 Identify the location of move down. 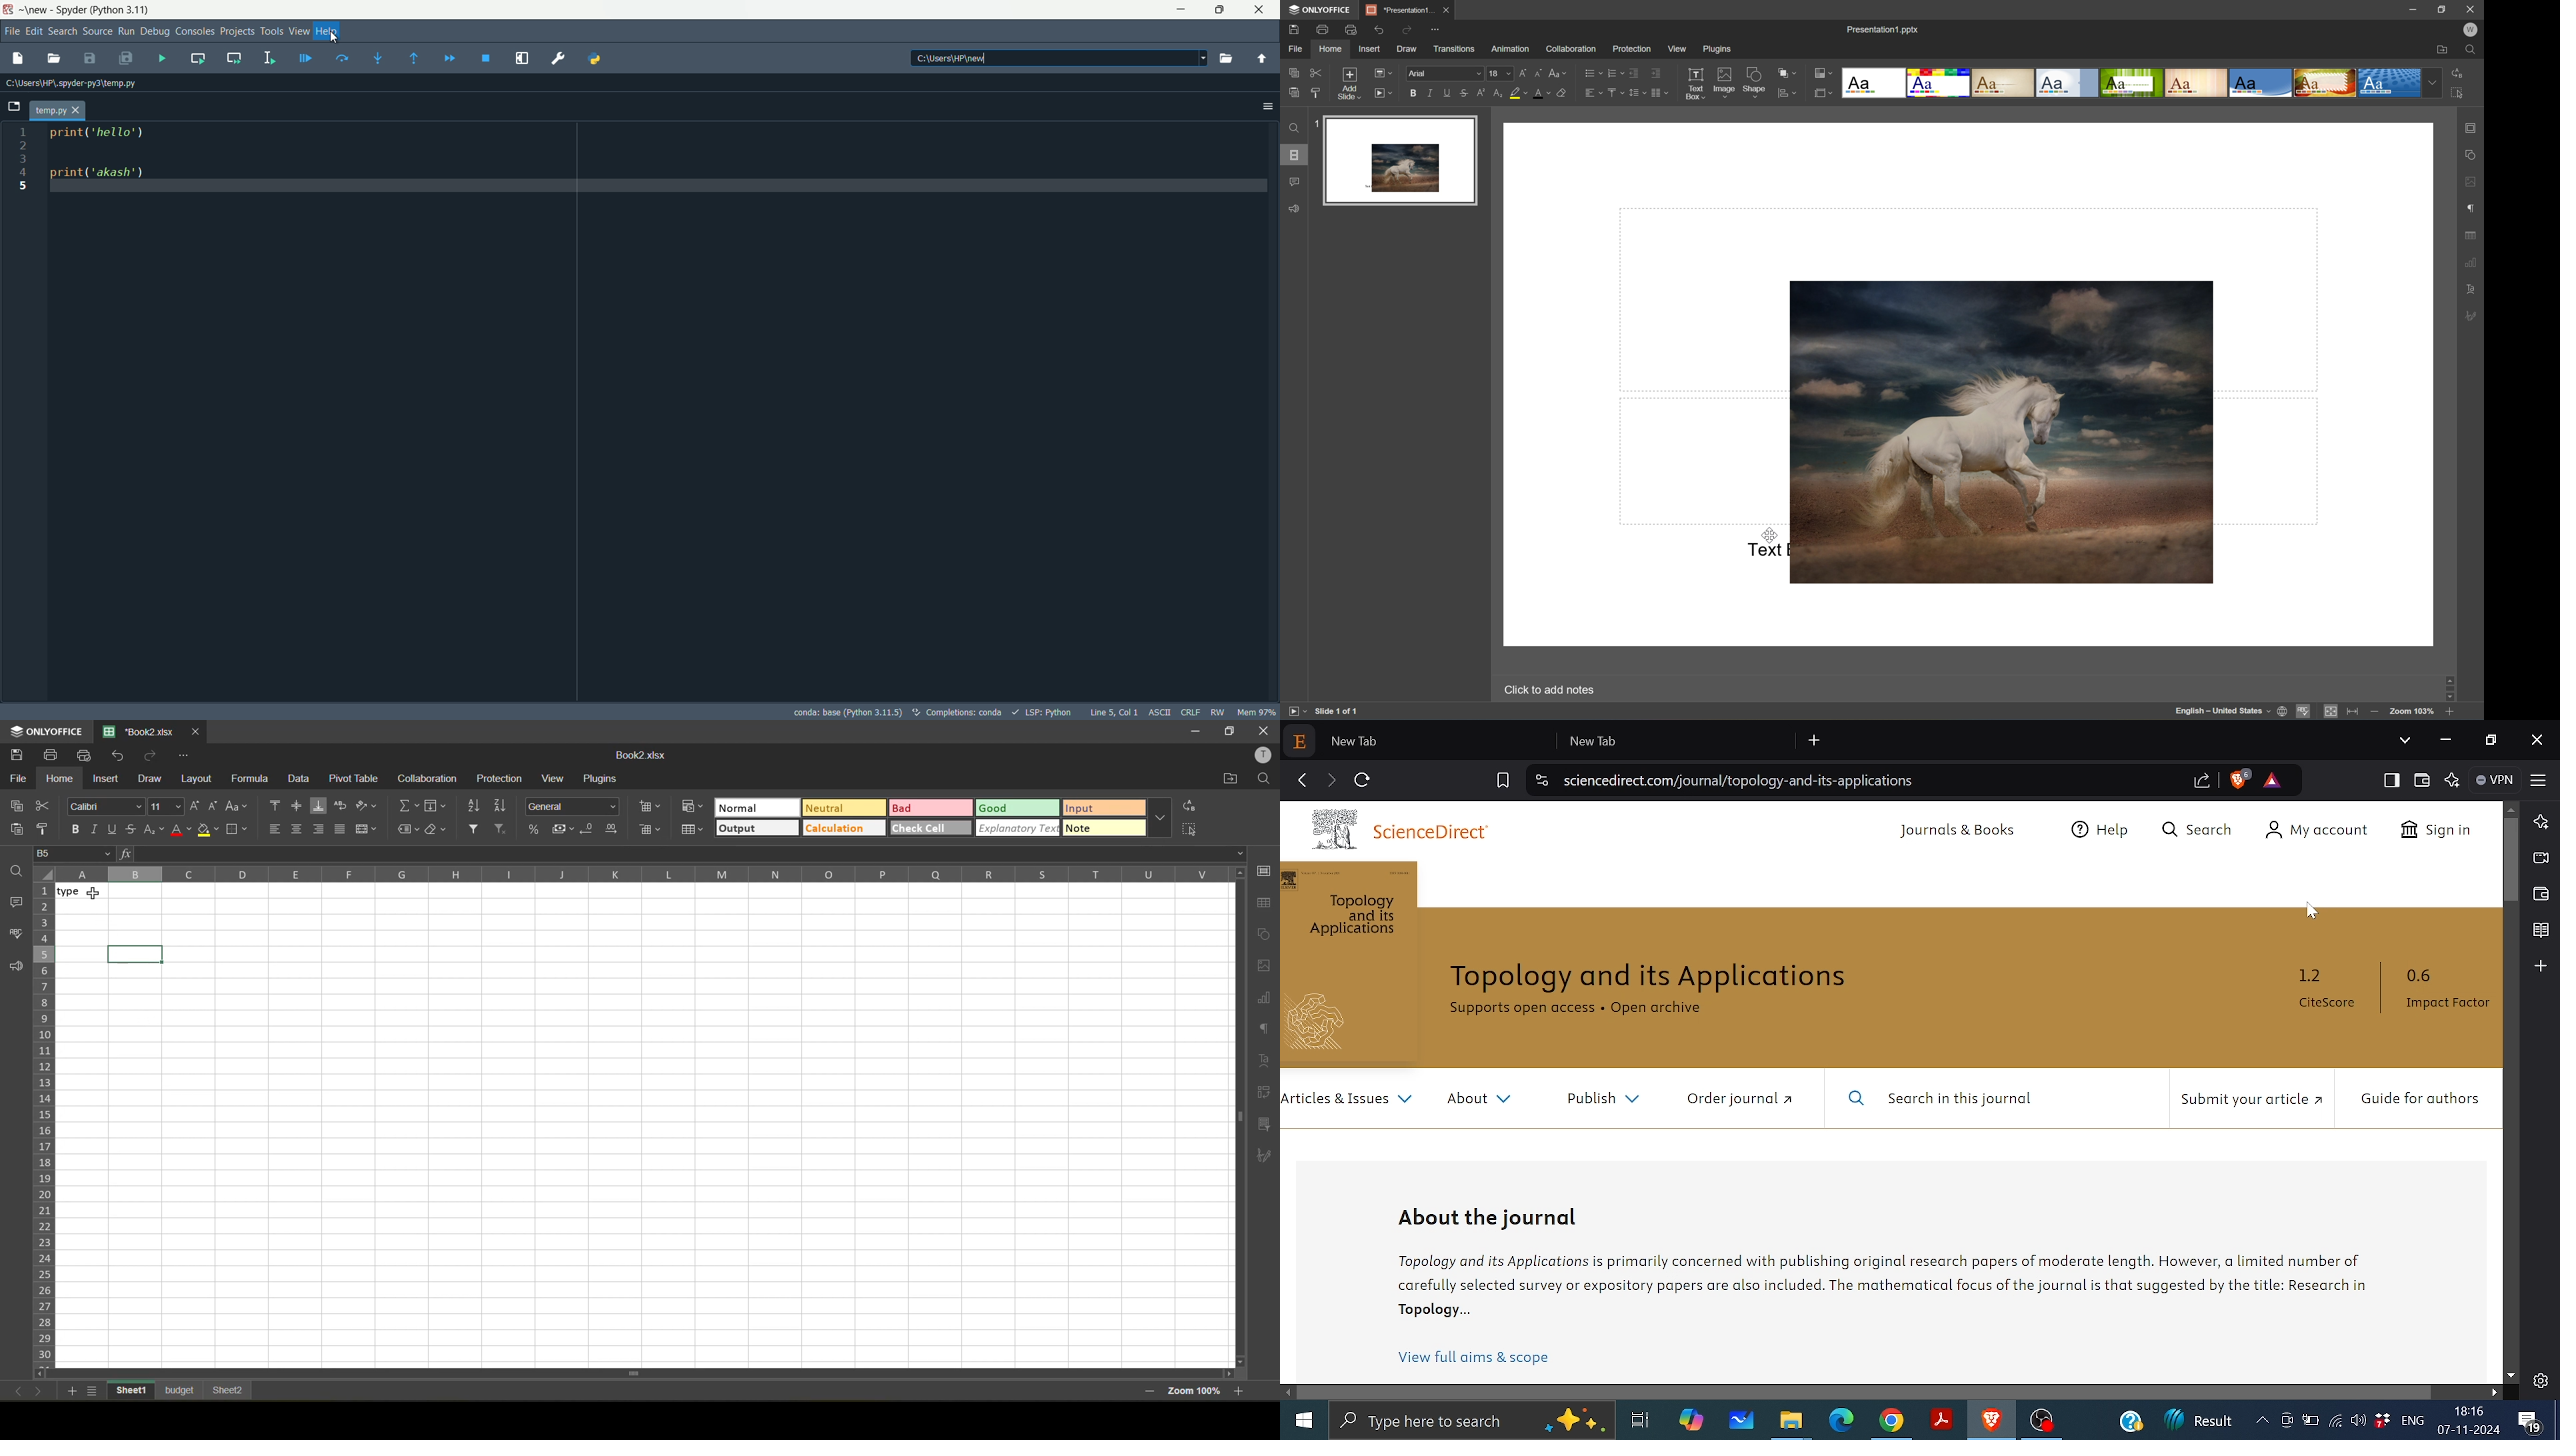
(1239, 1361).